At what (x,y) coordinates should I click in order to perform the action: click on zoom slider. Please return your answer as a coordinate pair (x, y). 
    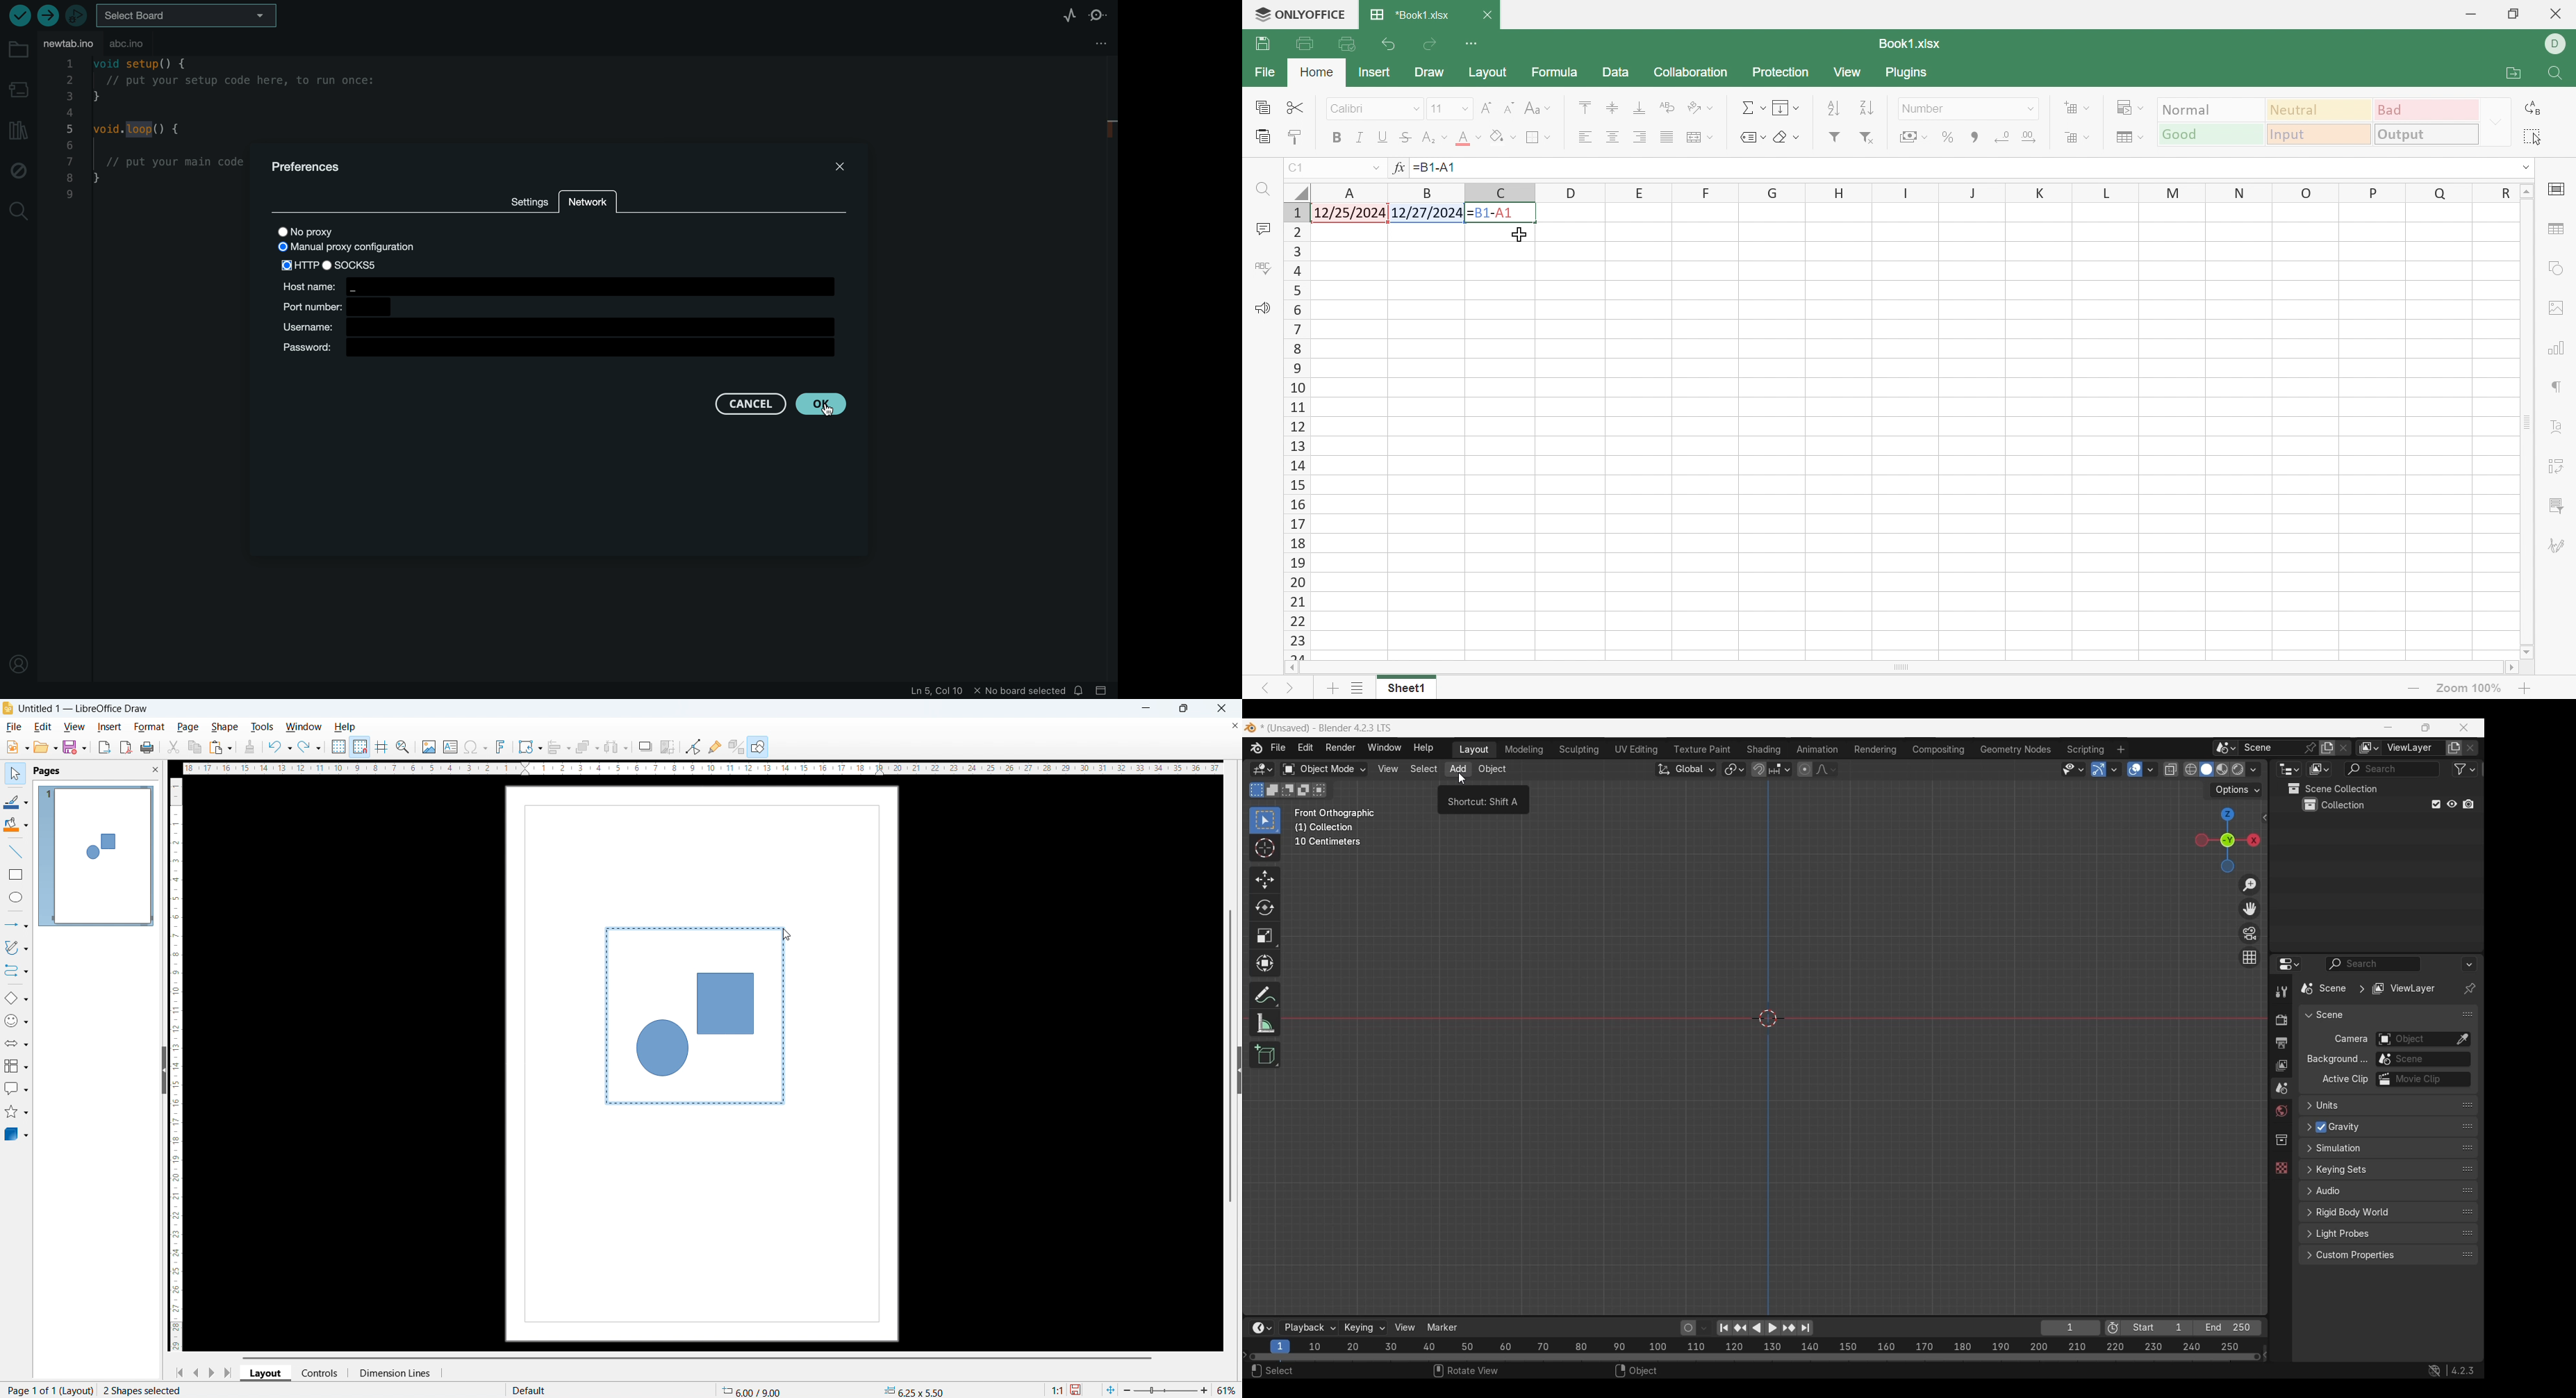
    Looking at the image, I should click on (1168, 1390).